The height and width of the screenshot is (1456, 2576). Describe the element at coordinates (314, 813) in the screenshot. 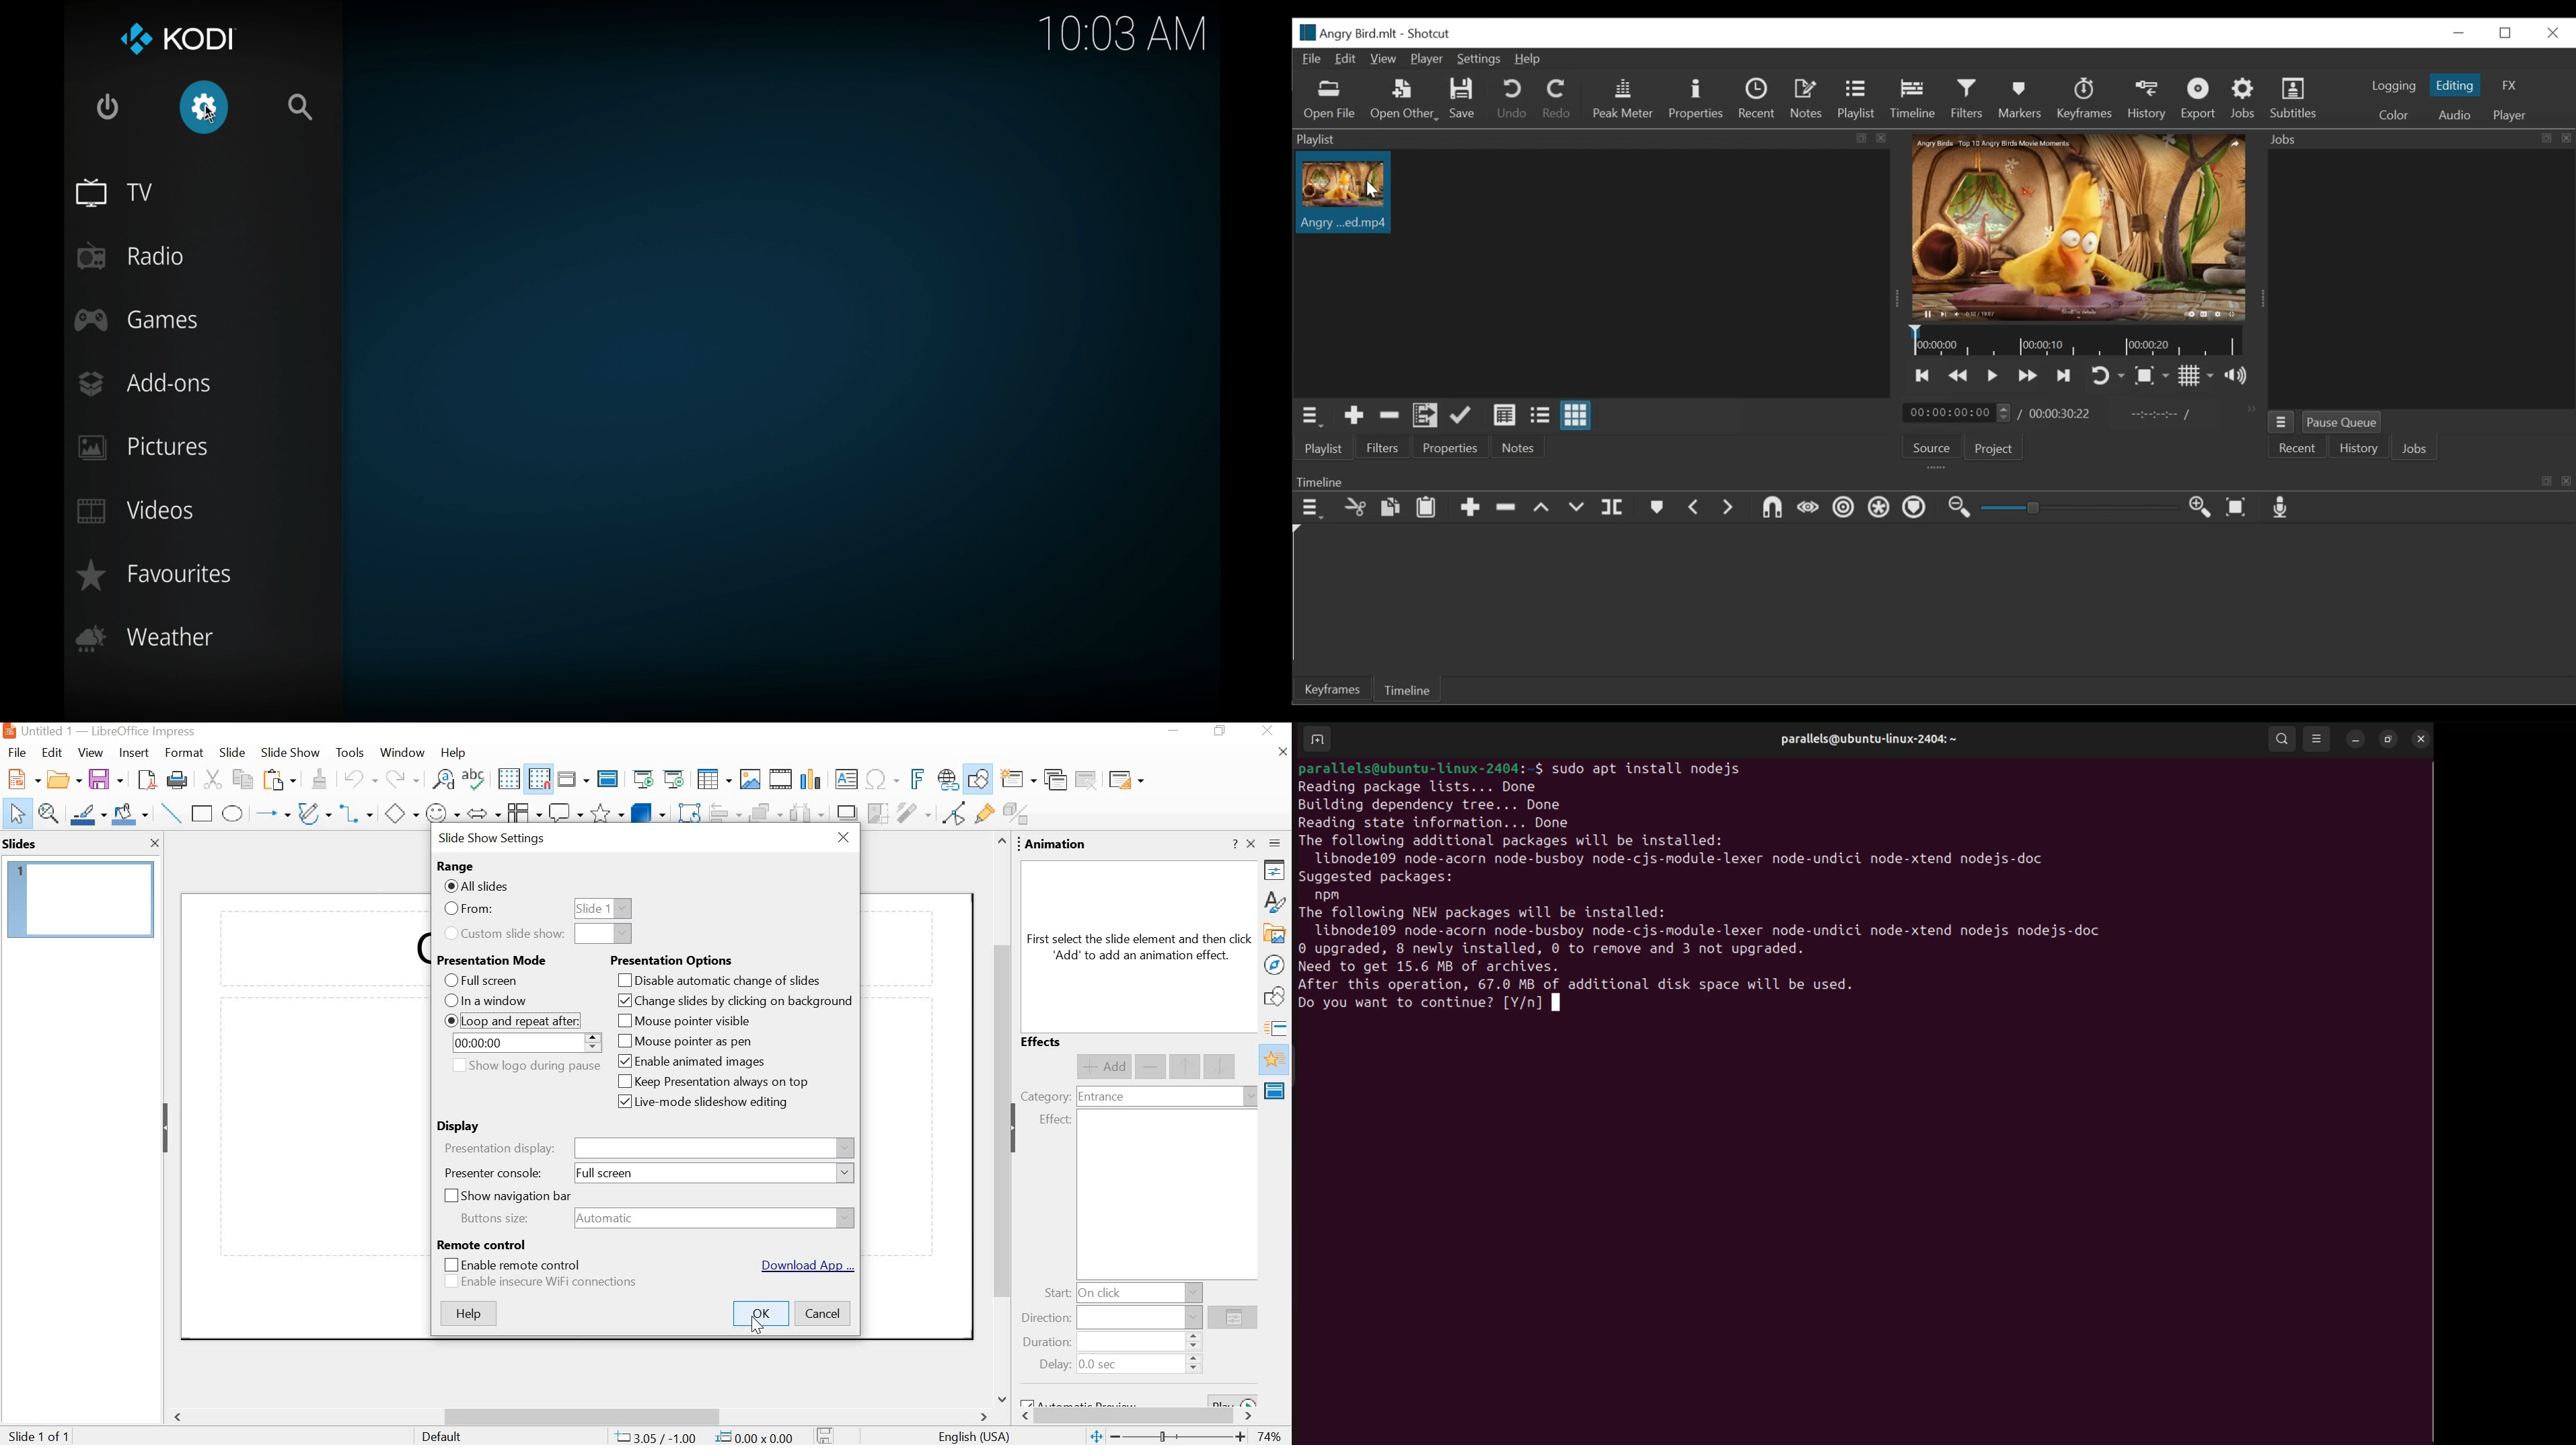

I see `curves and polygons` at that location.